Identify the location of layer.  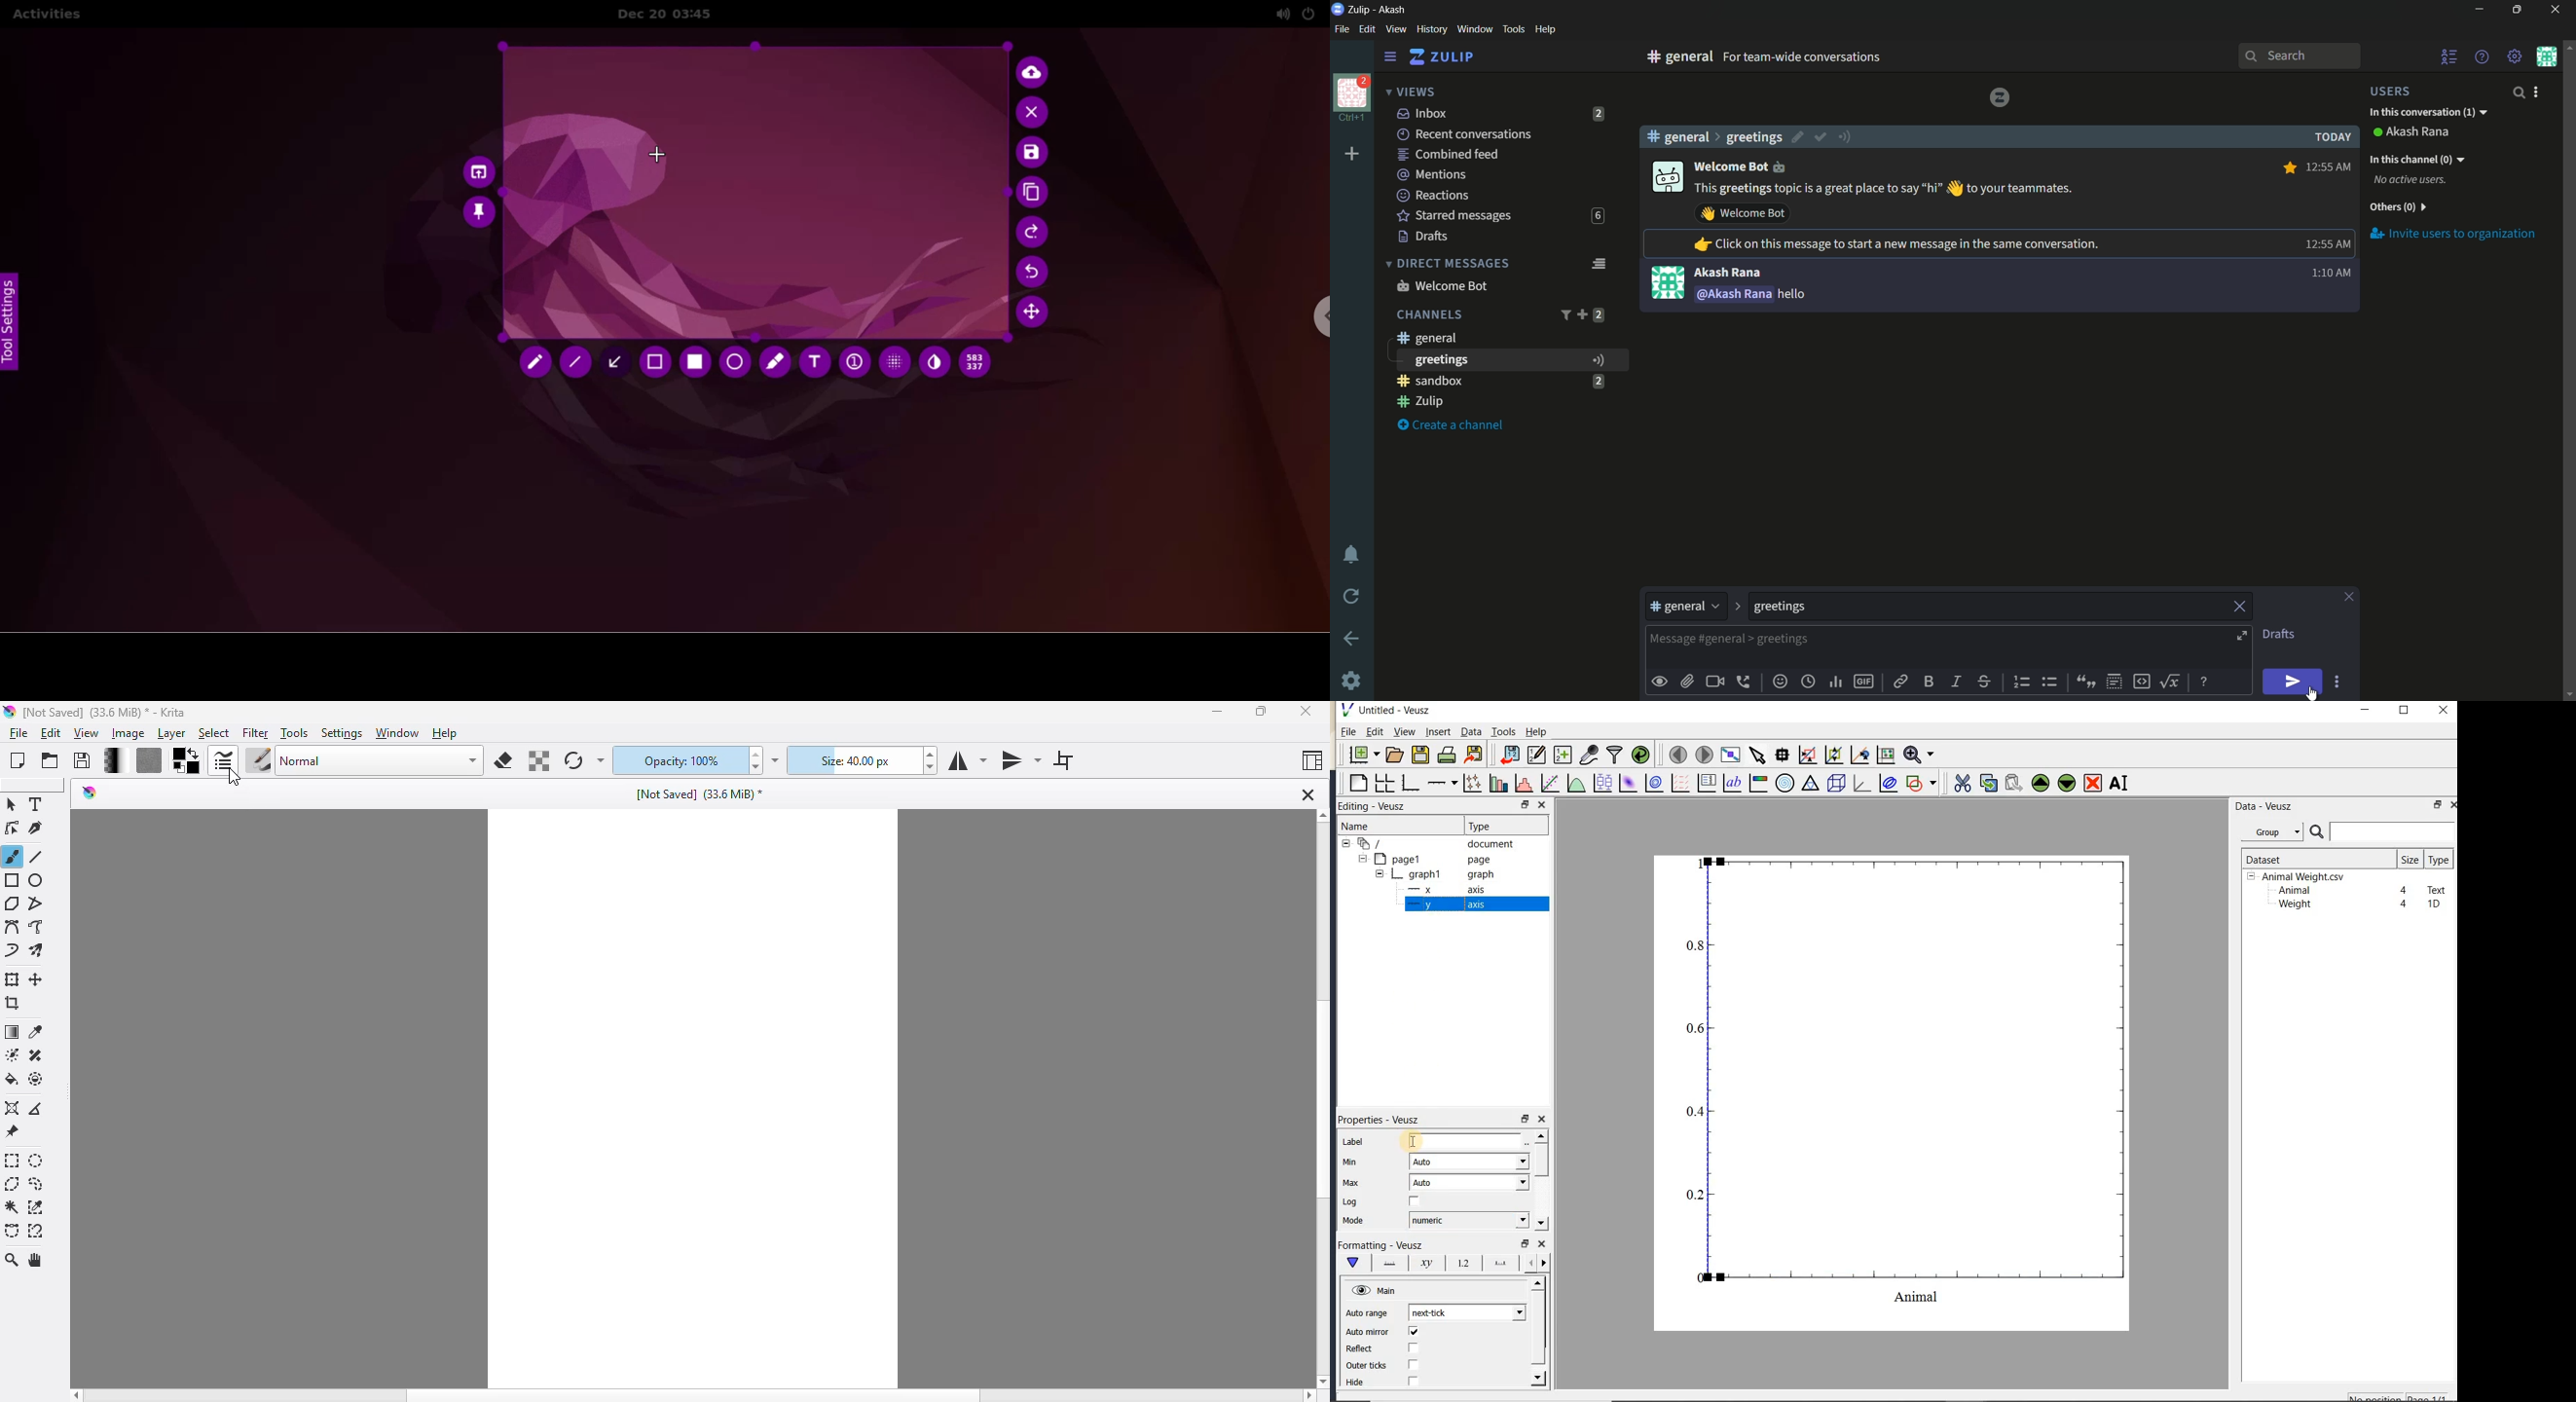
(171, 734).